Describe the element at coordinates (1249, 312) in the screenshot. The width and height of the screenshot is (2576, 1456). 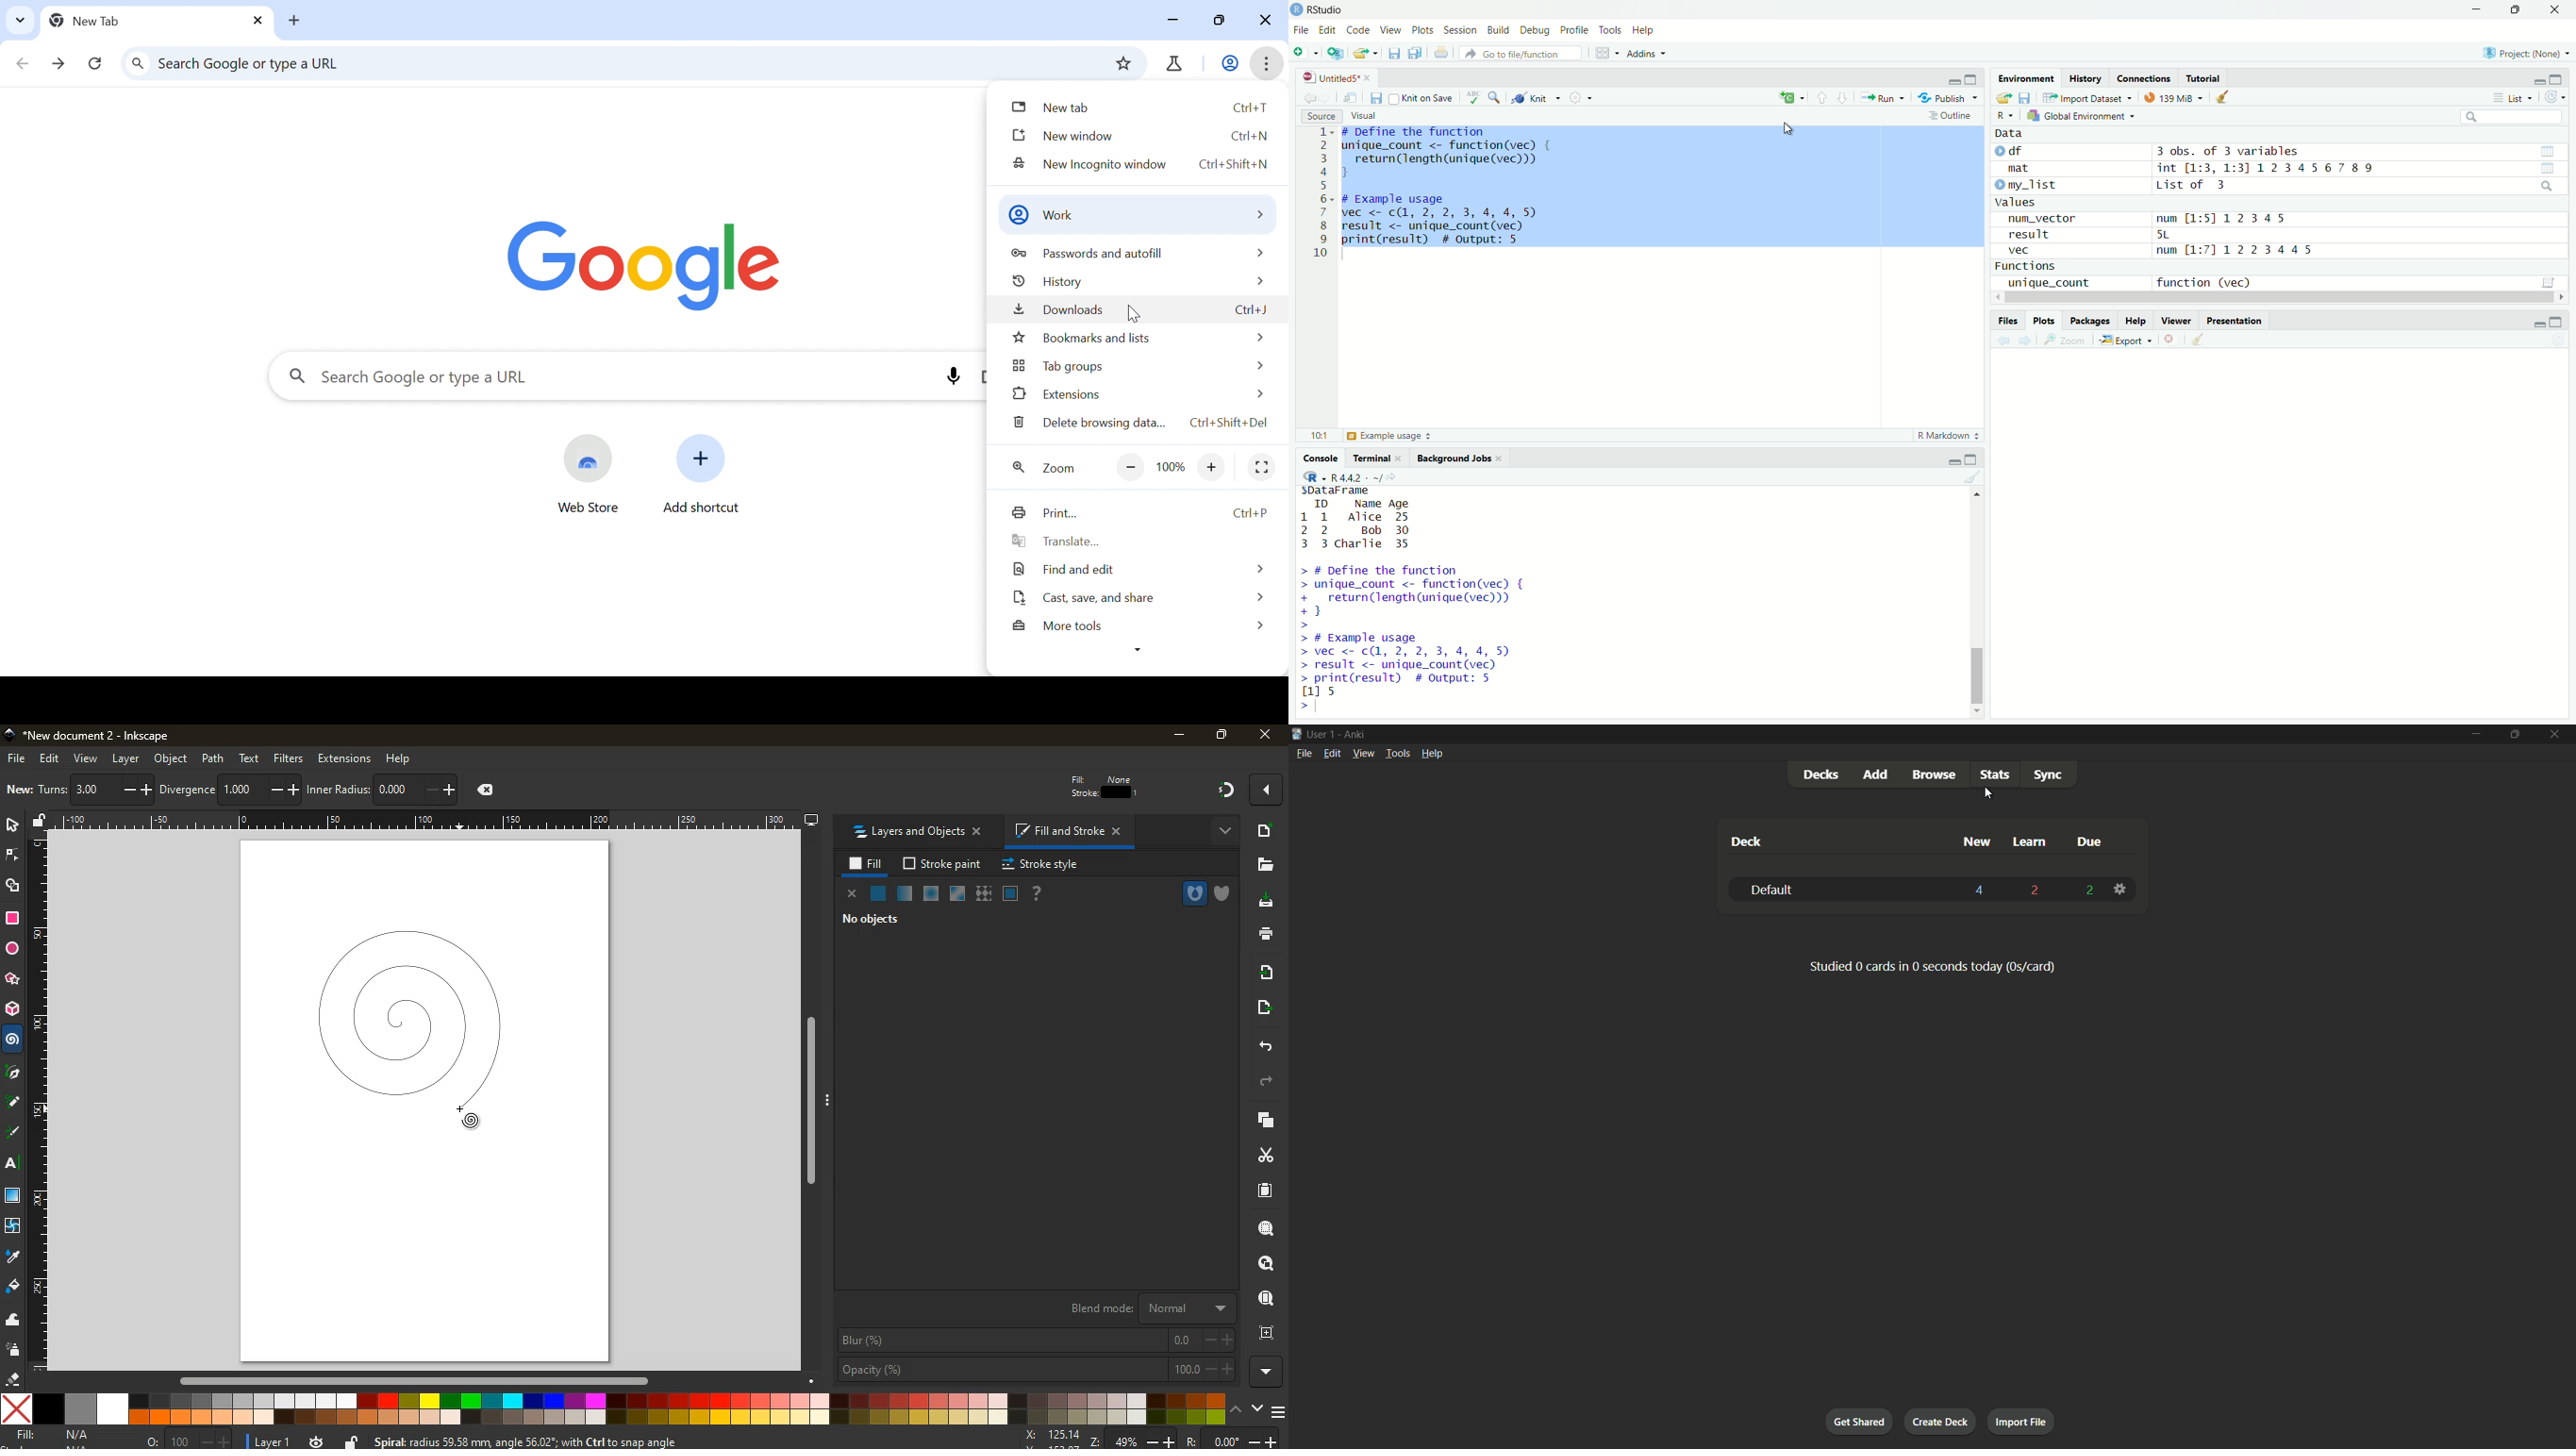
I see `Ctrl+J` at that location.